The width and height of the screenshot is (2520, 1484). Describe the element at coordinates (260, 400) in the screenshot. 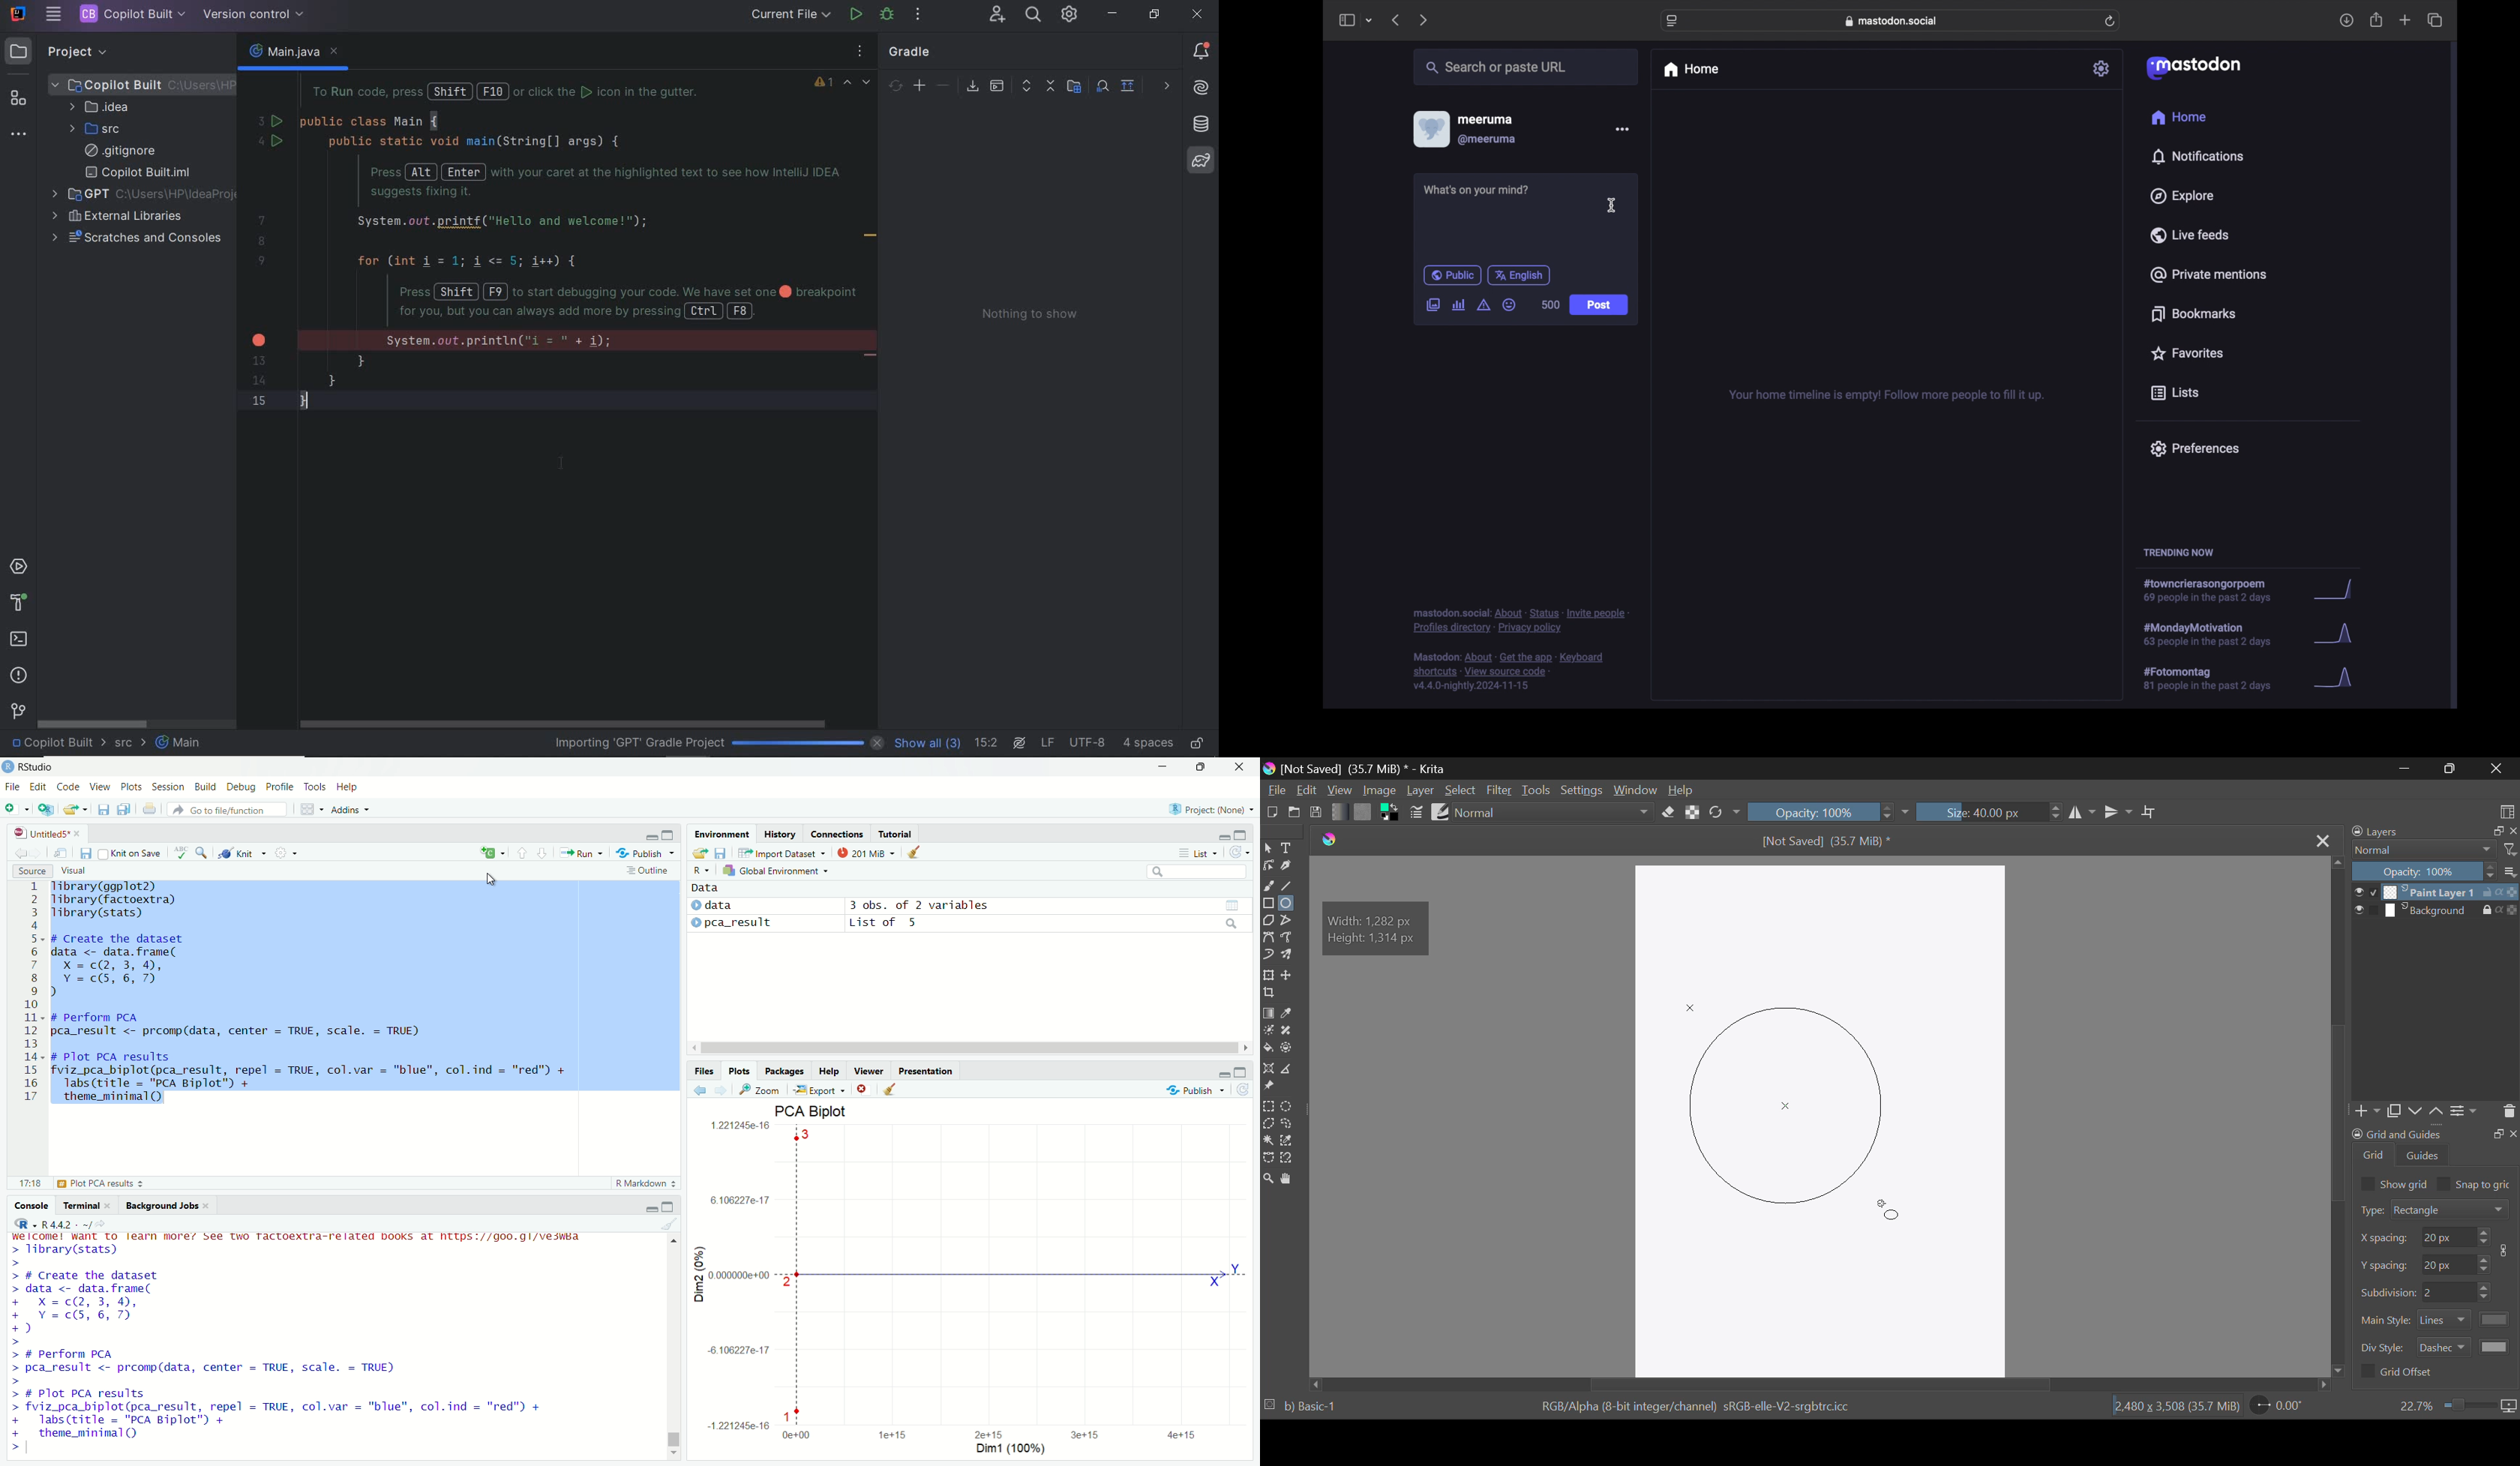

I see `15` at that location.